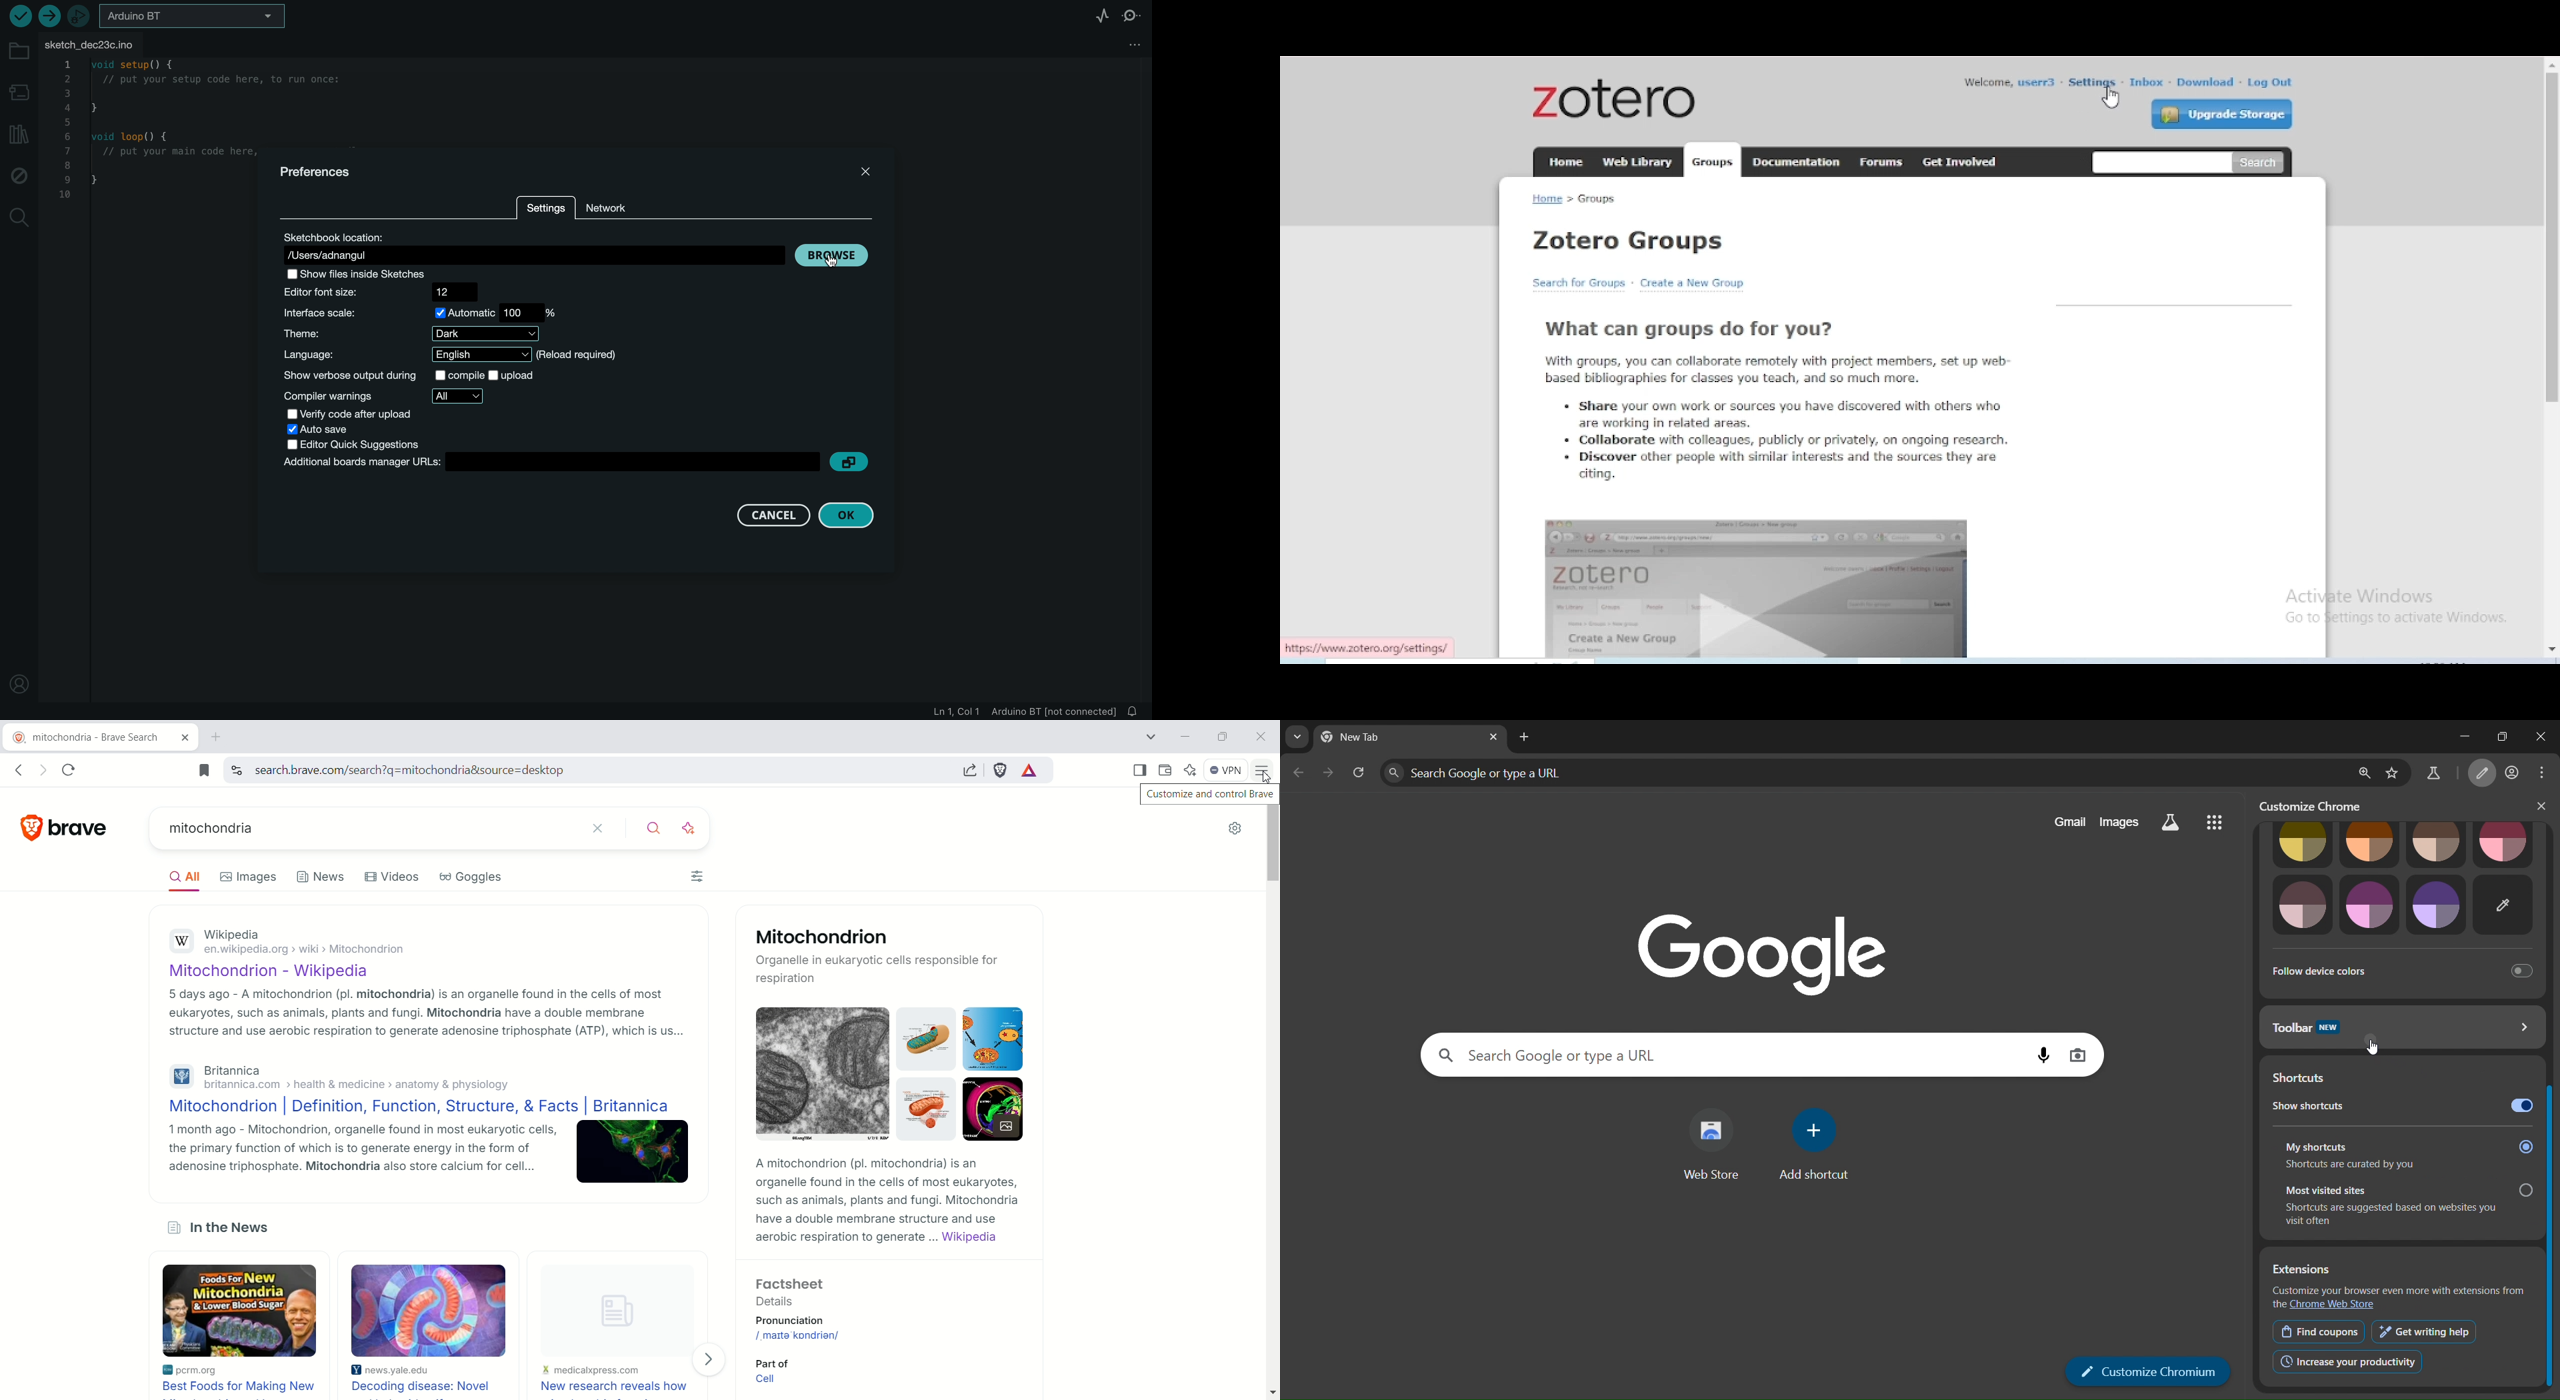  What do you see at coordinates (53, 16) in the screenshot?
I see `upload` at bounding box center [53, 16].